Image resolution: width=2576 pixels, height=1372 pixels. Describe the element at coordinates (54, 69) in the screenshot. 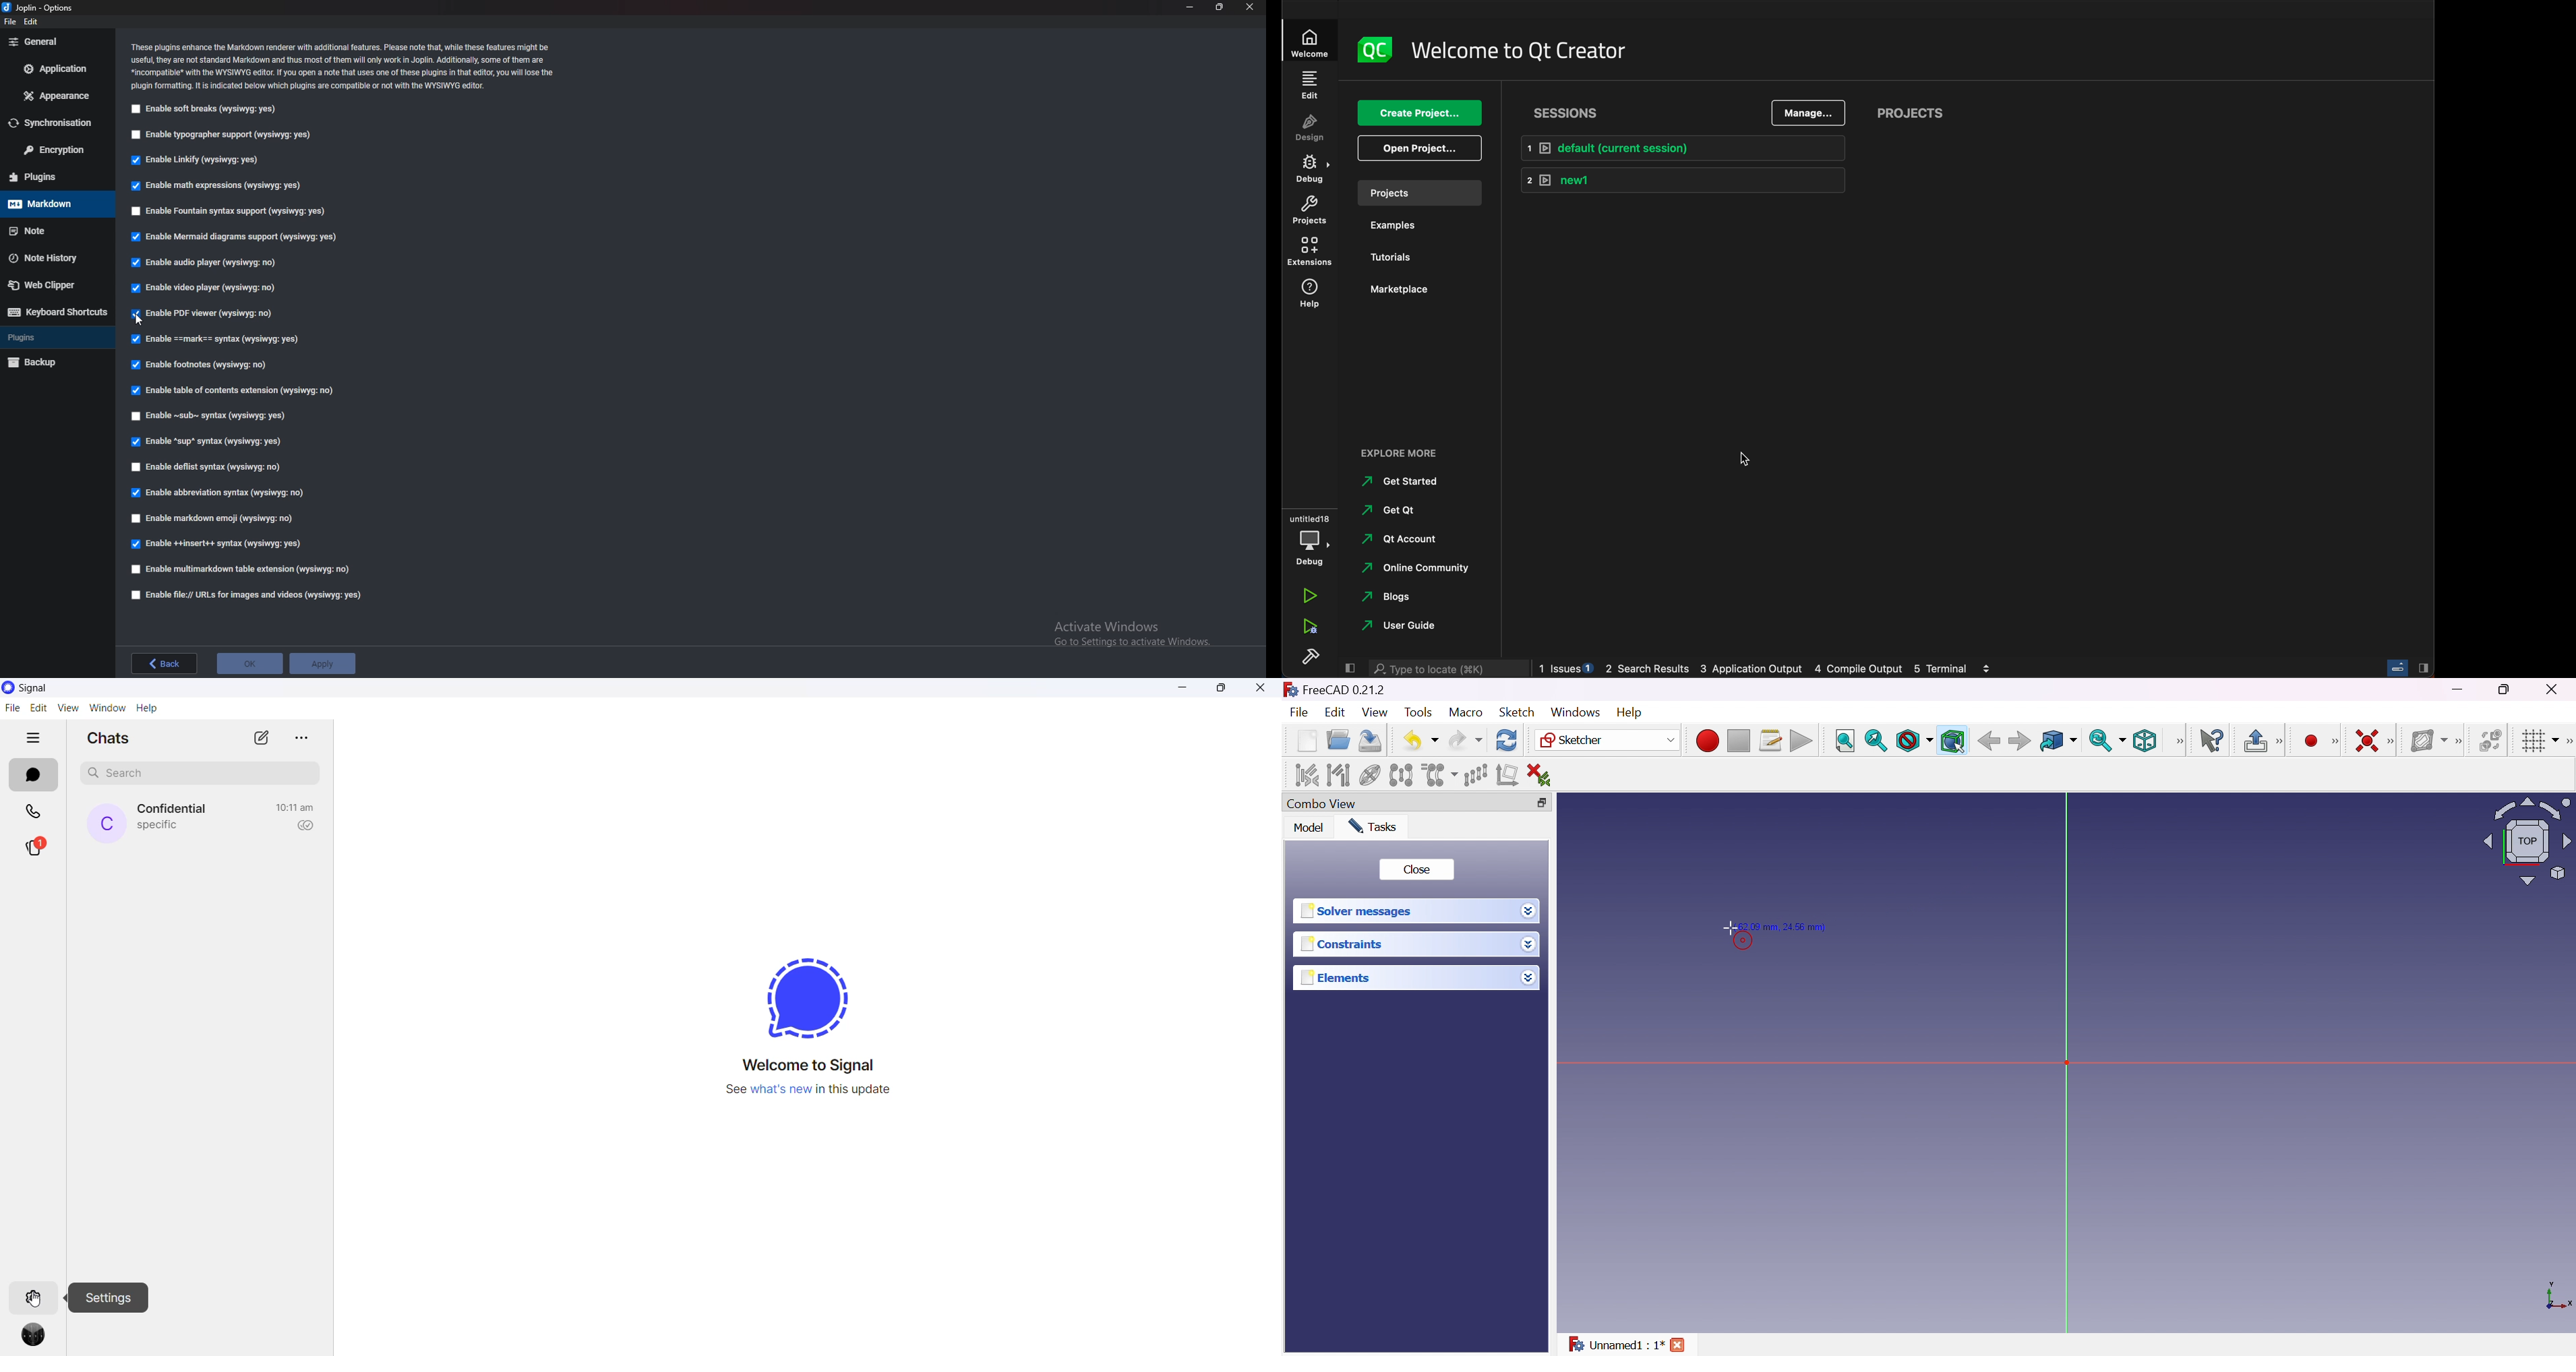

I see `Application` at that location.